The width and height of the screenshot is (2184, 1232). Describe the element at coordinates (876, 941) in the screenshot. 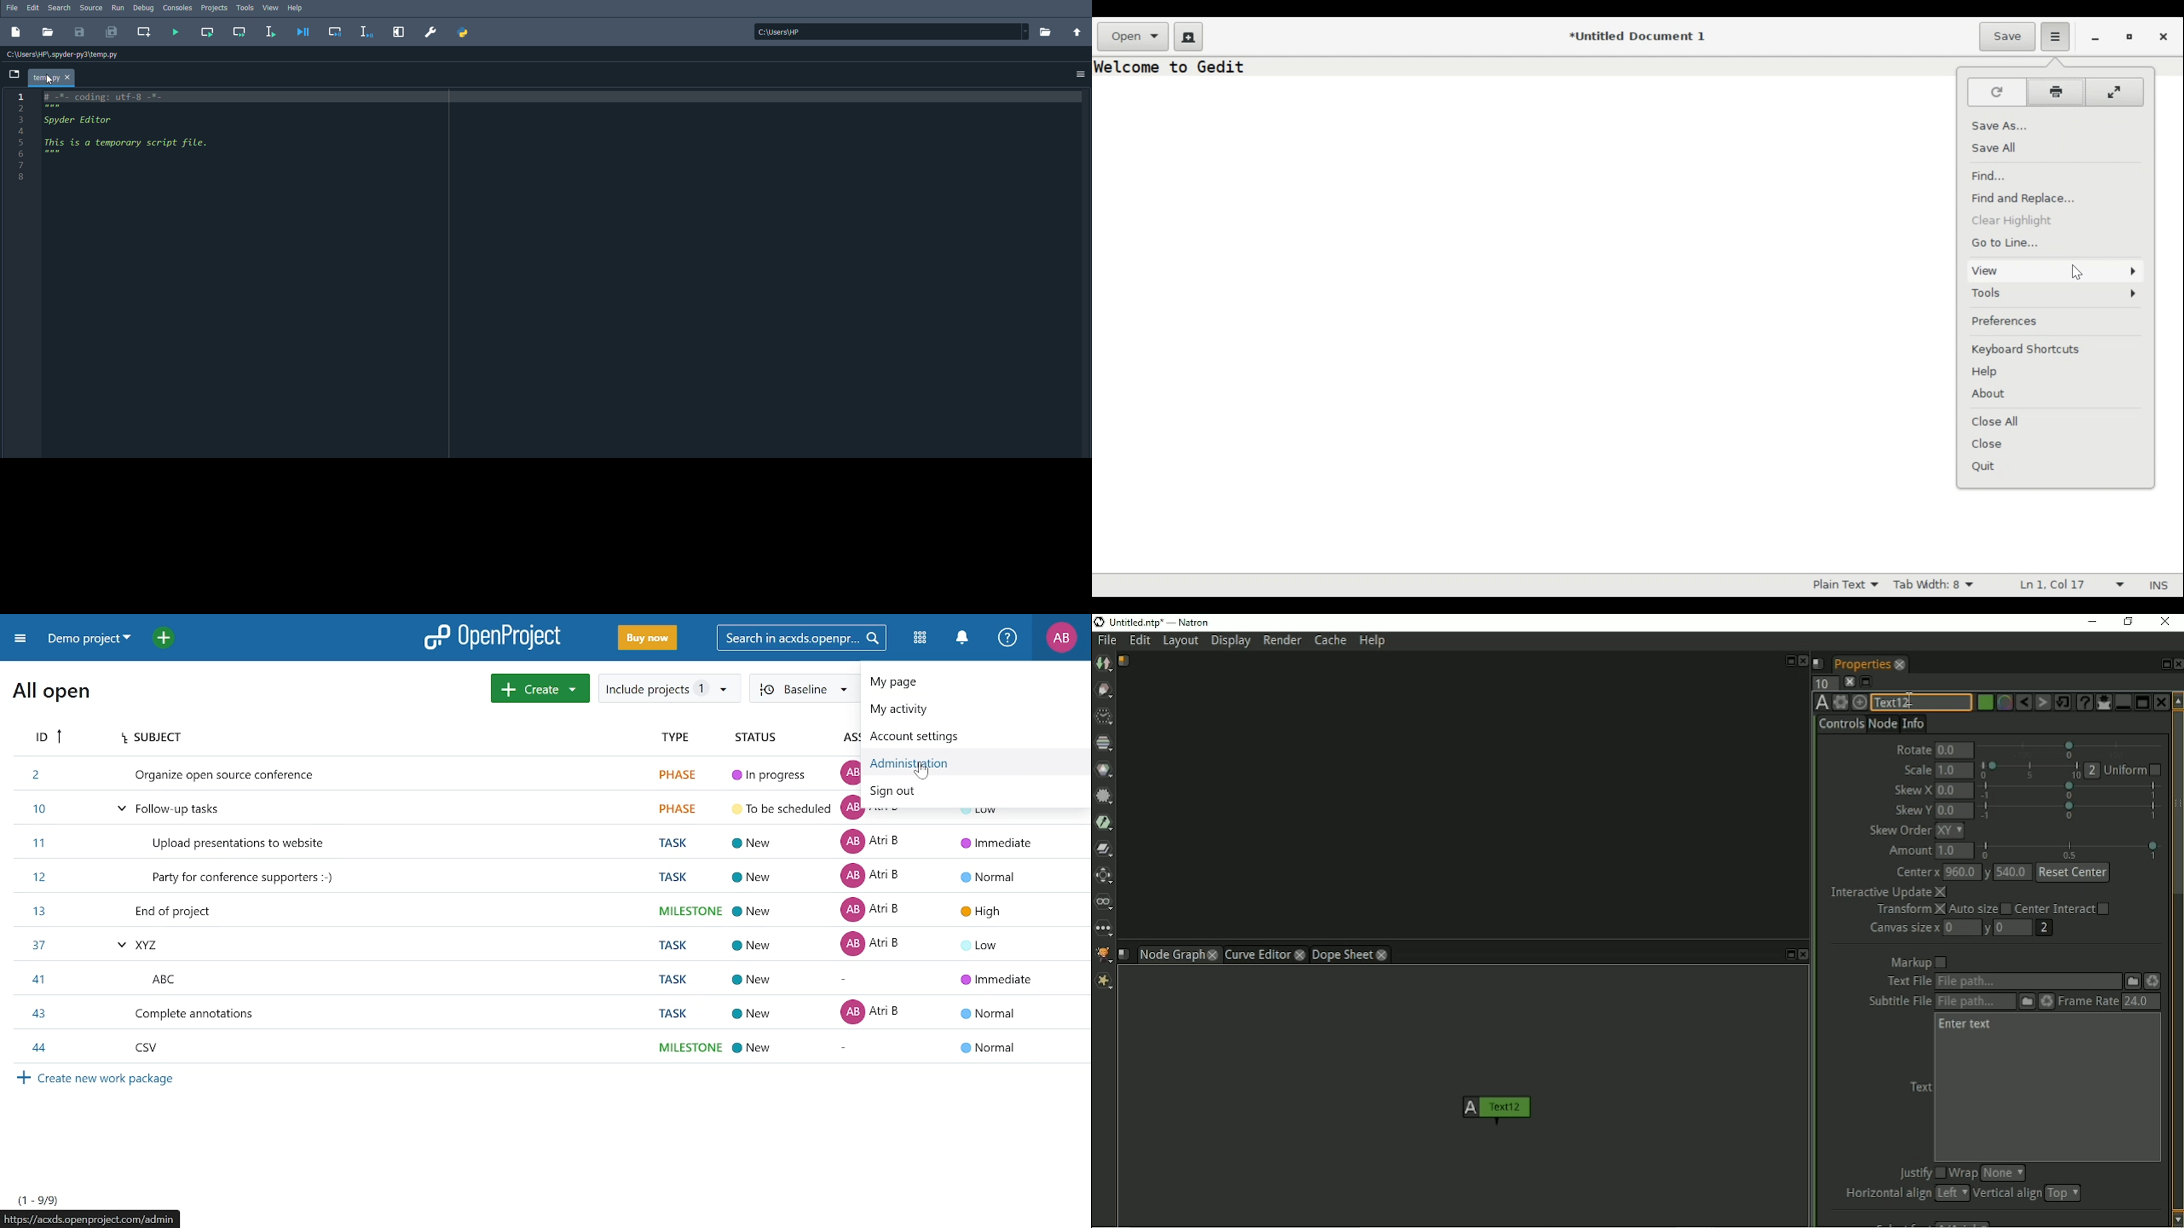

I see `task assignee` at that location.